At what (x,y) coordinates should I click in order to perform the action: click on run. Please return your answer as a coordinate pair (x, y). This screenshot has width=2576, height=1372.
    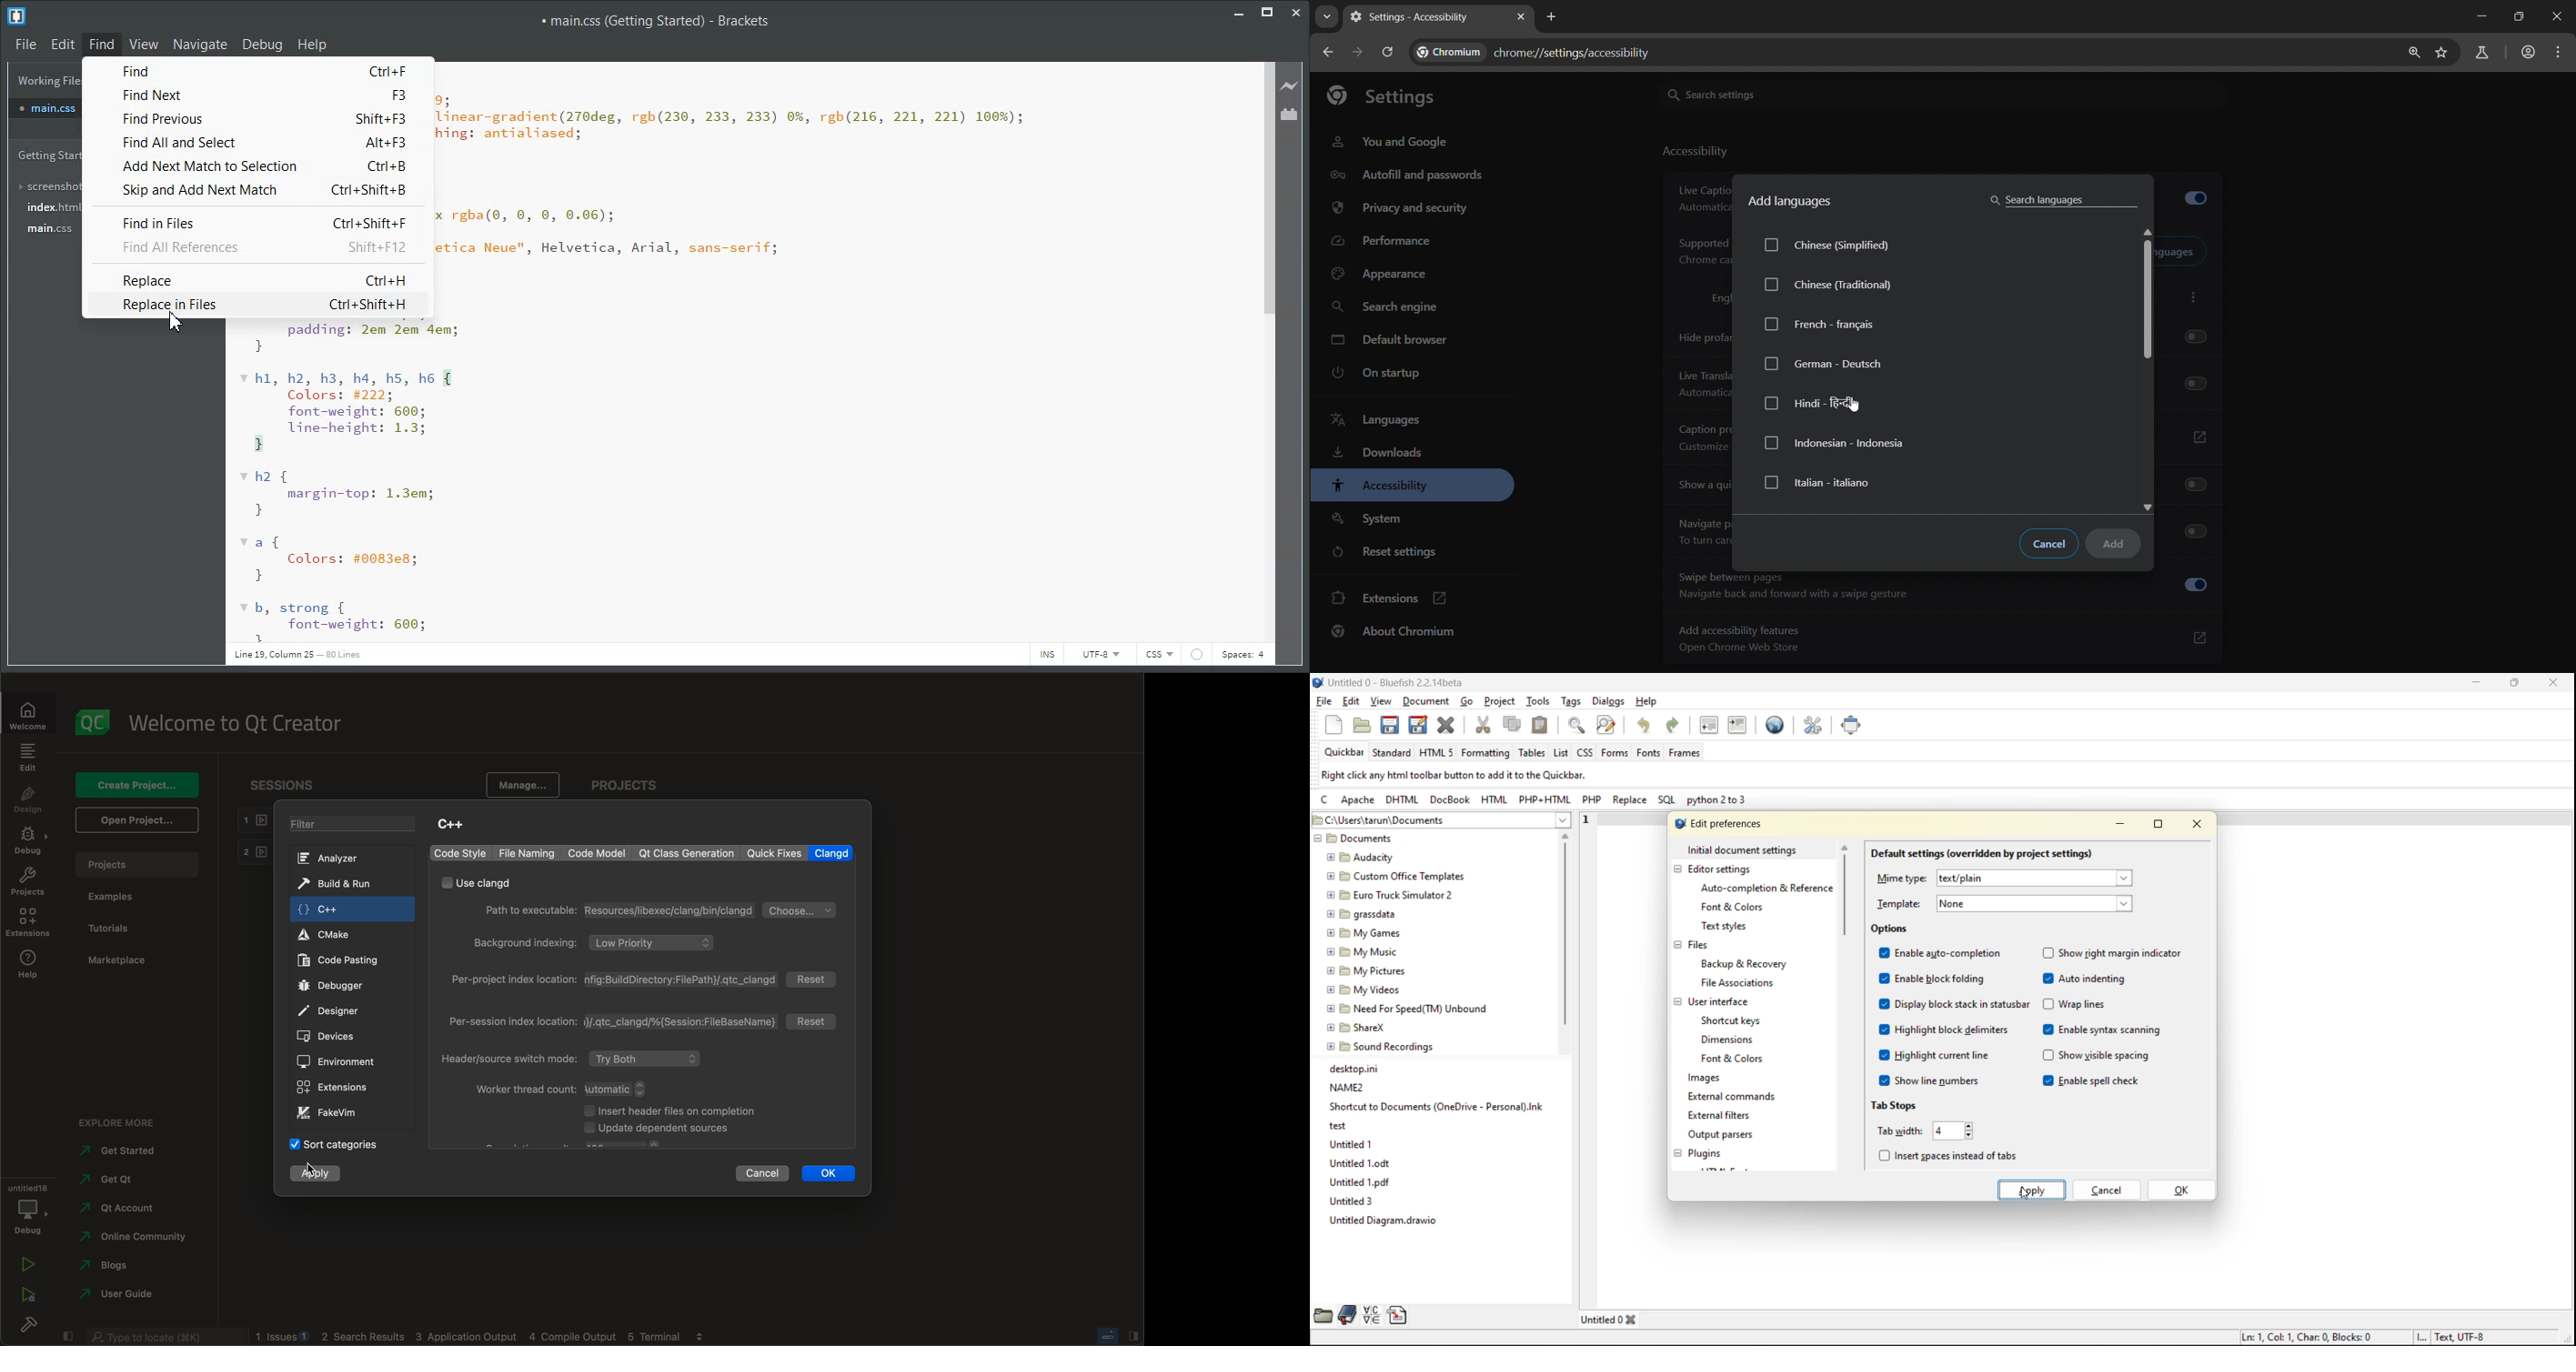
    Looking at the image, I should click on (28, 1261).